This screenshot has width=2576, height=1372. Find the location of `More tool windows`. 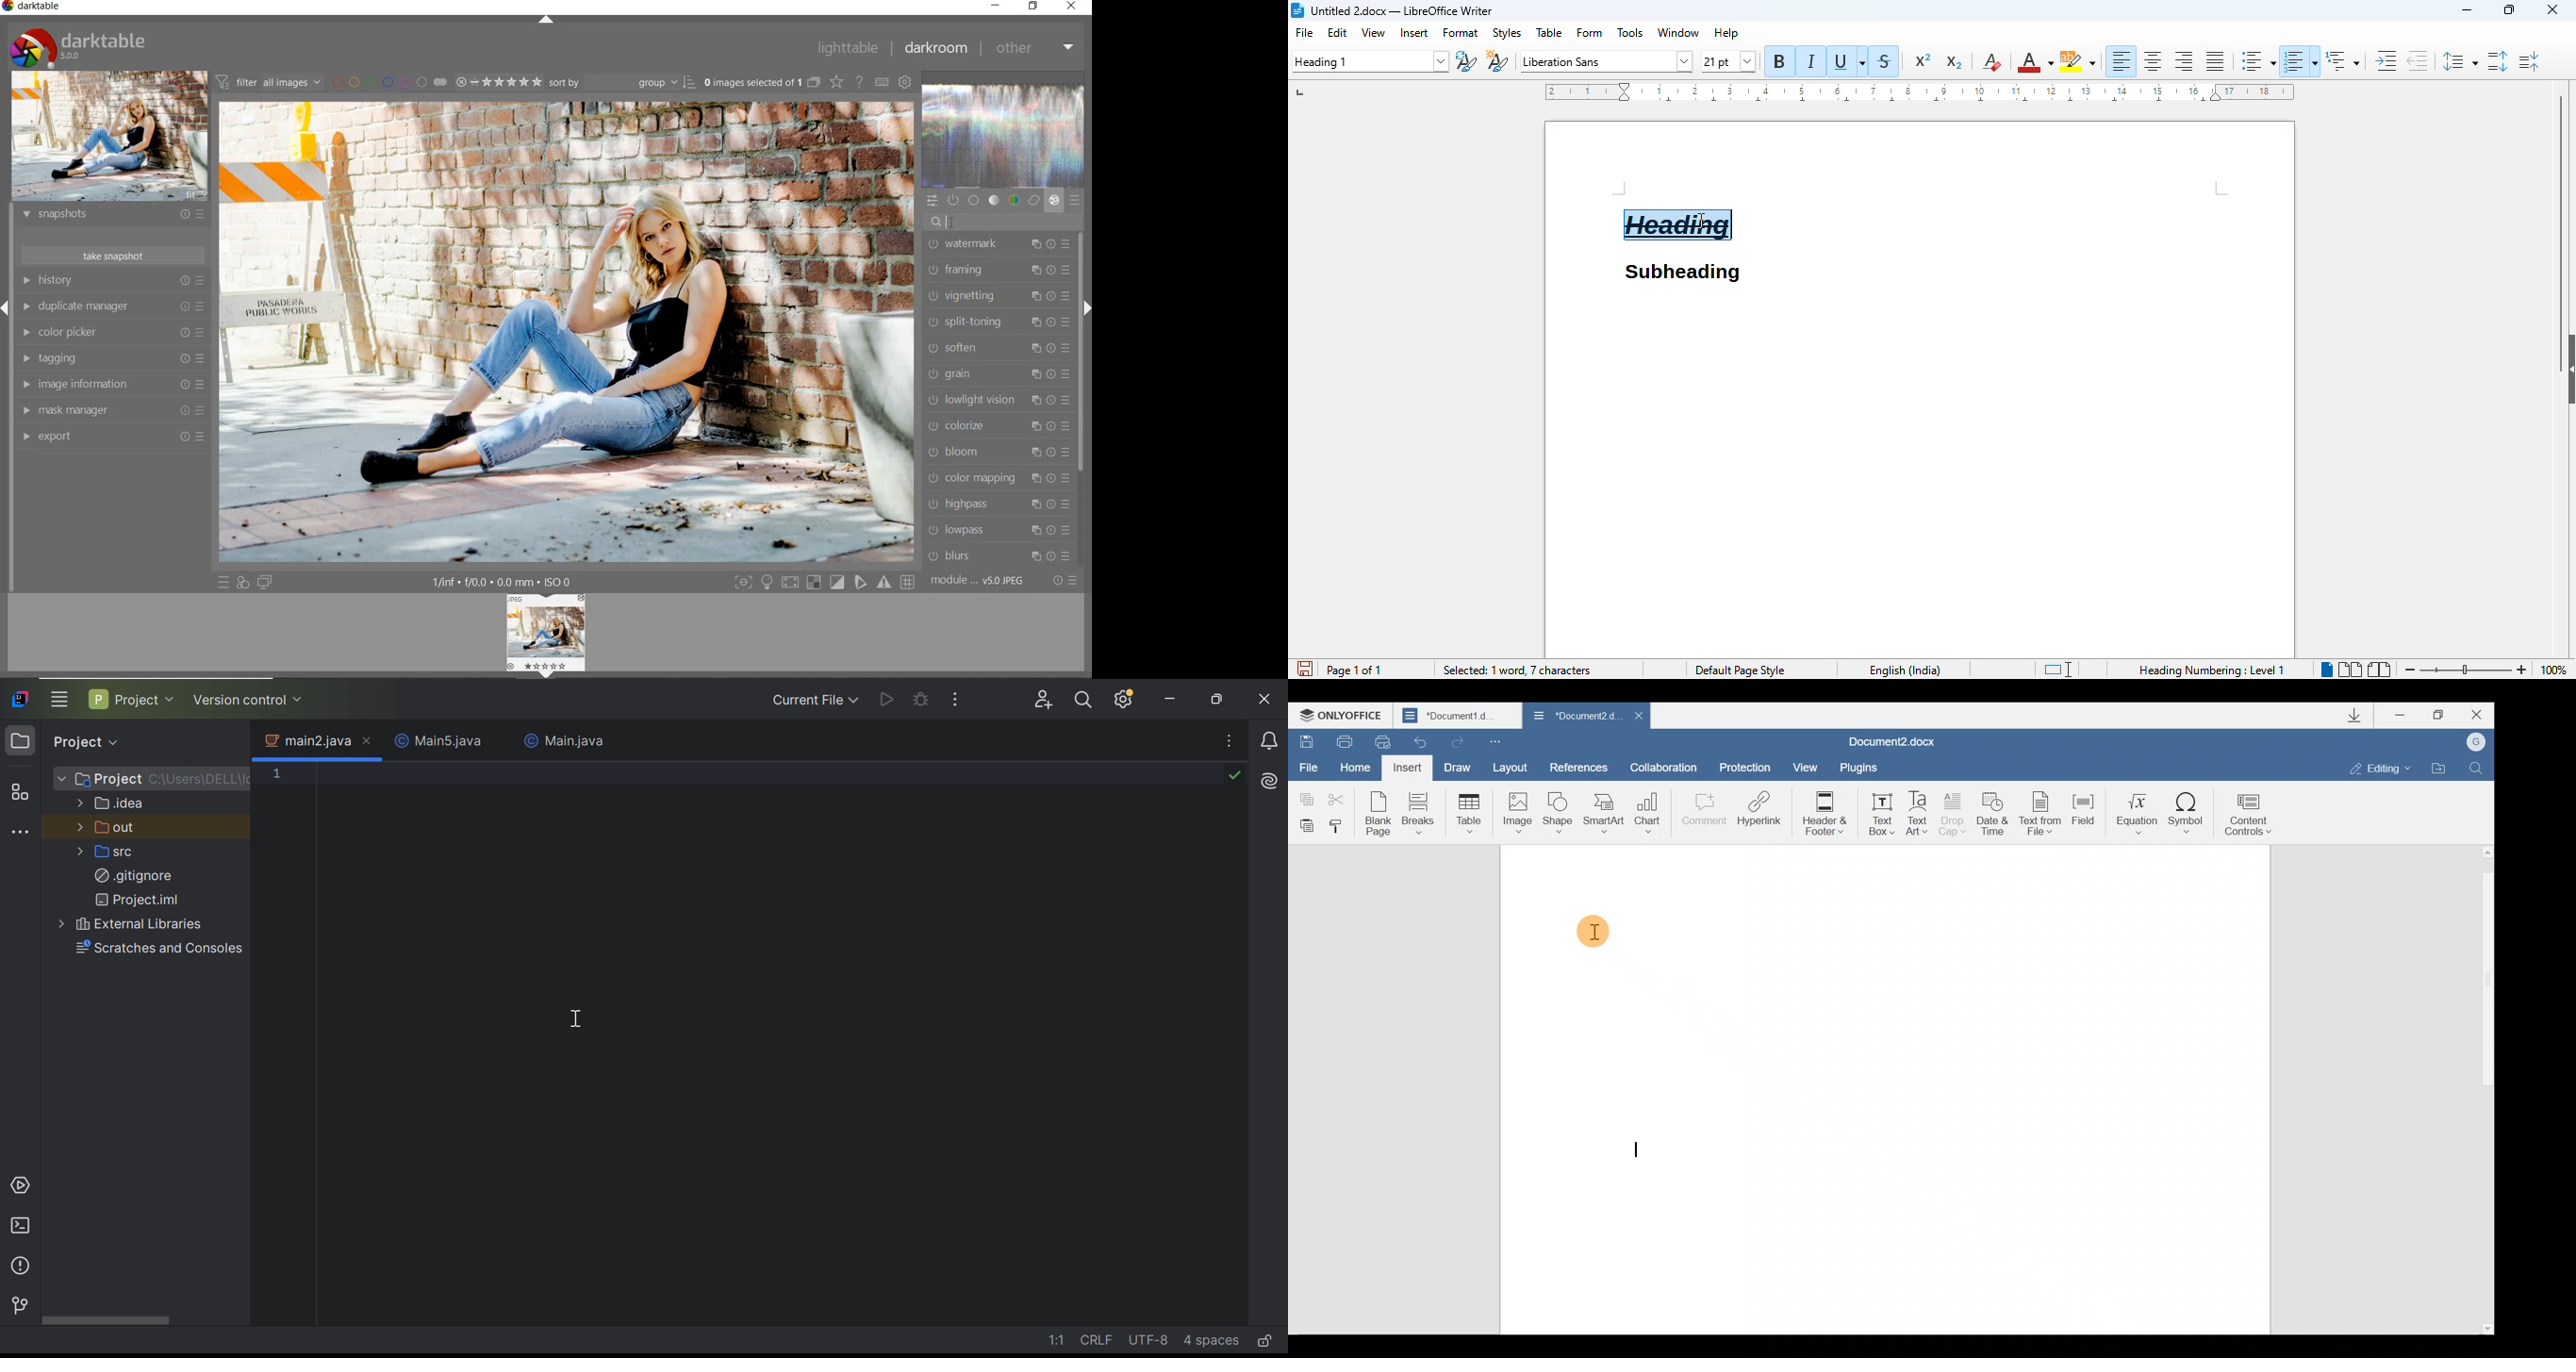

More tool windows is located at coordinates (21, 833).